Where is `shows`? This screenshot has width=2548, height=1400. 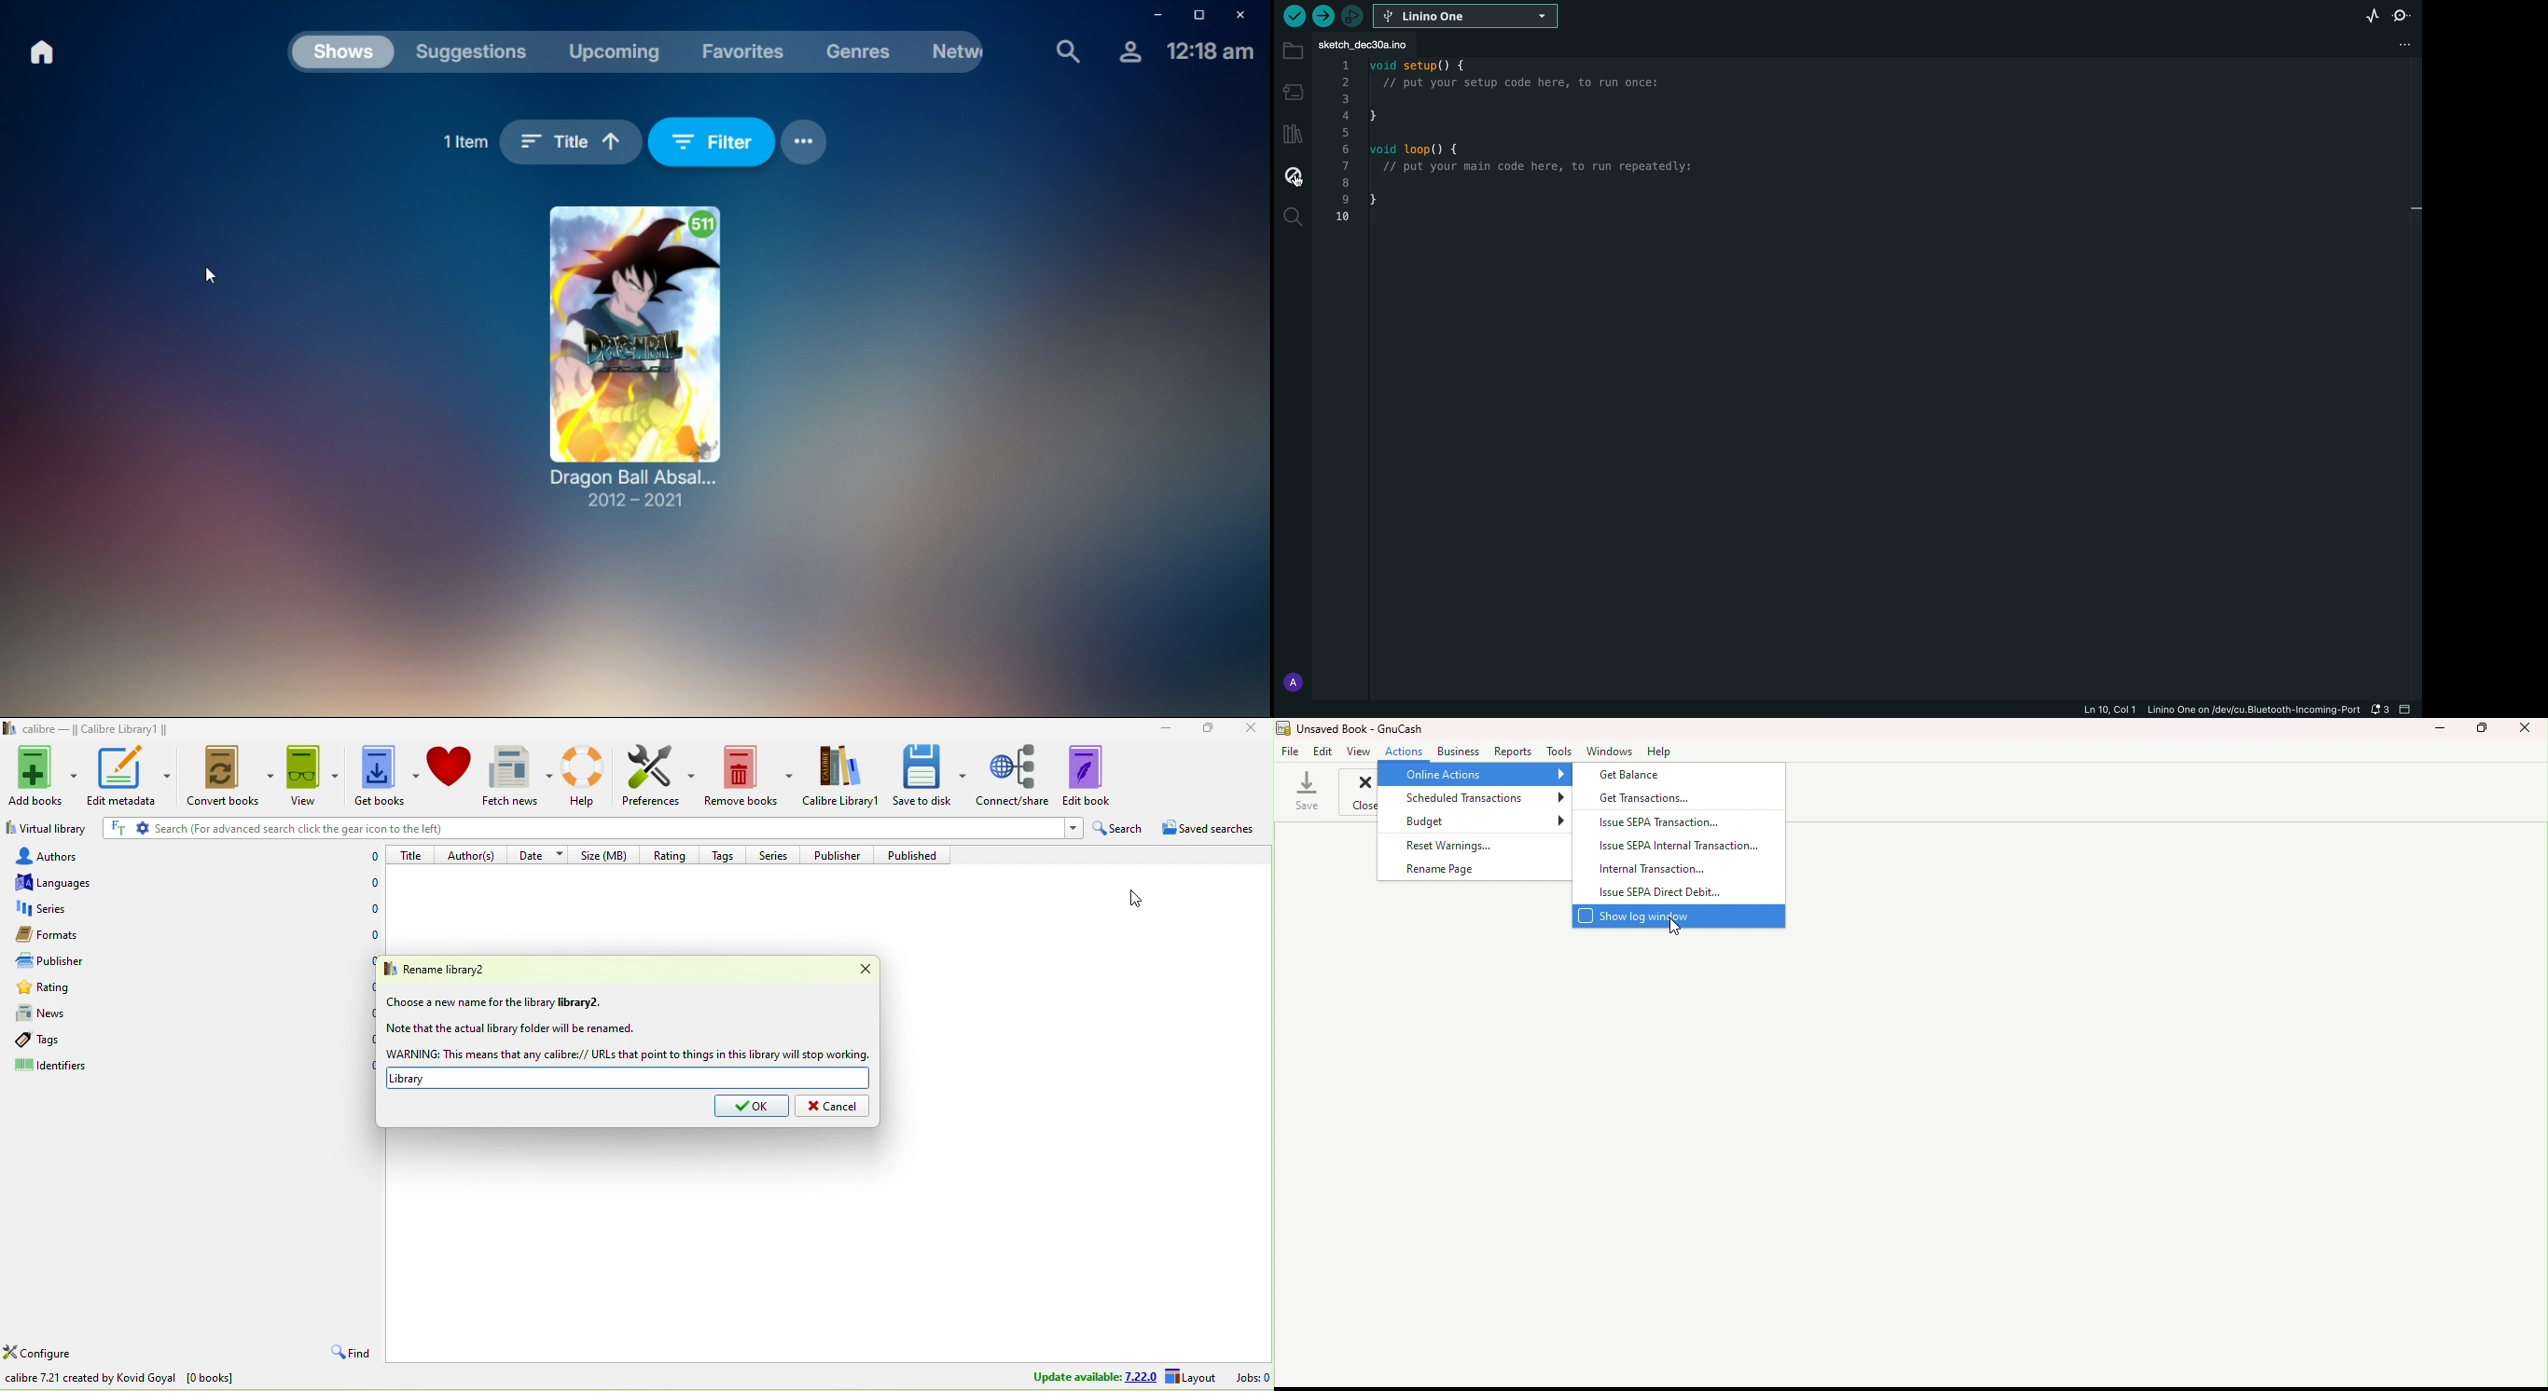
shows is located at coordinates (344, 56).